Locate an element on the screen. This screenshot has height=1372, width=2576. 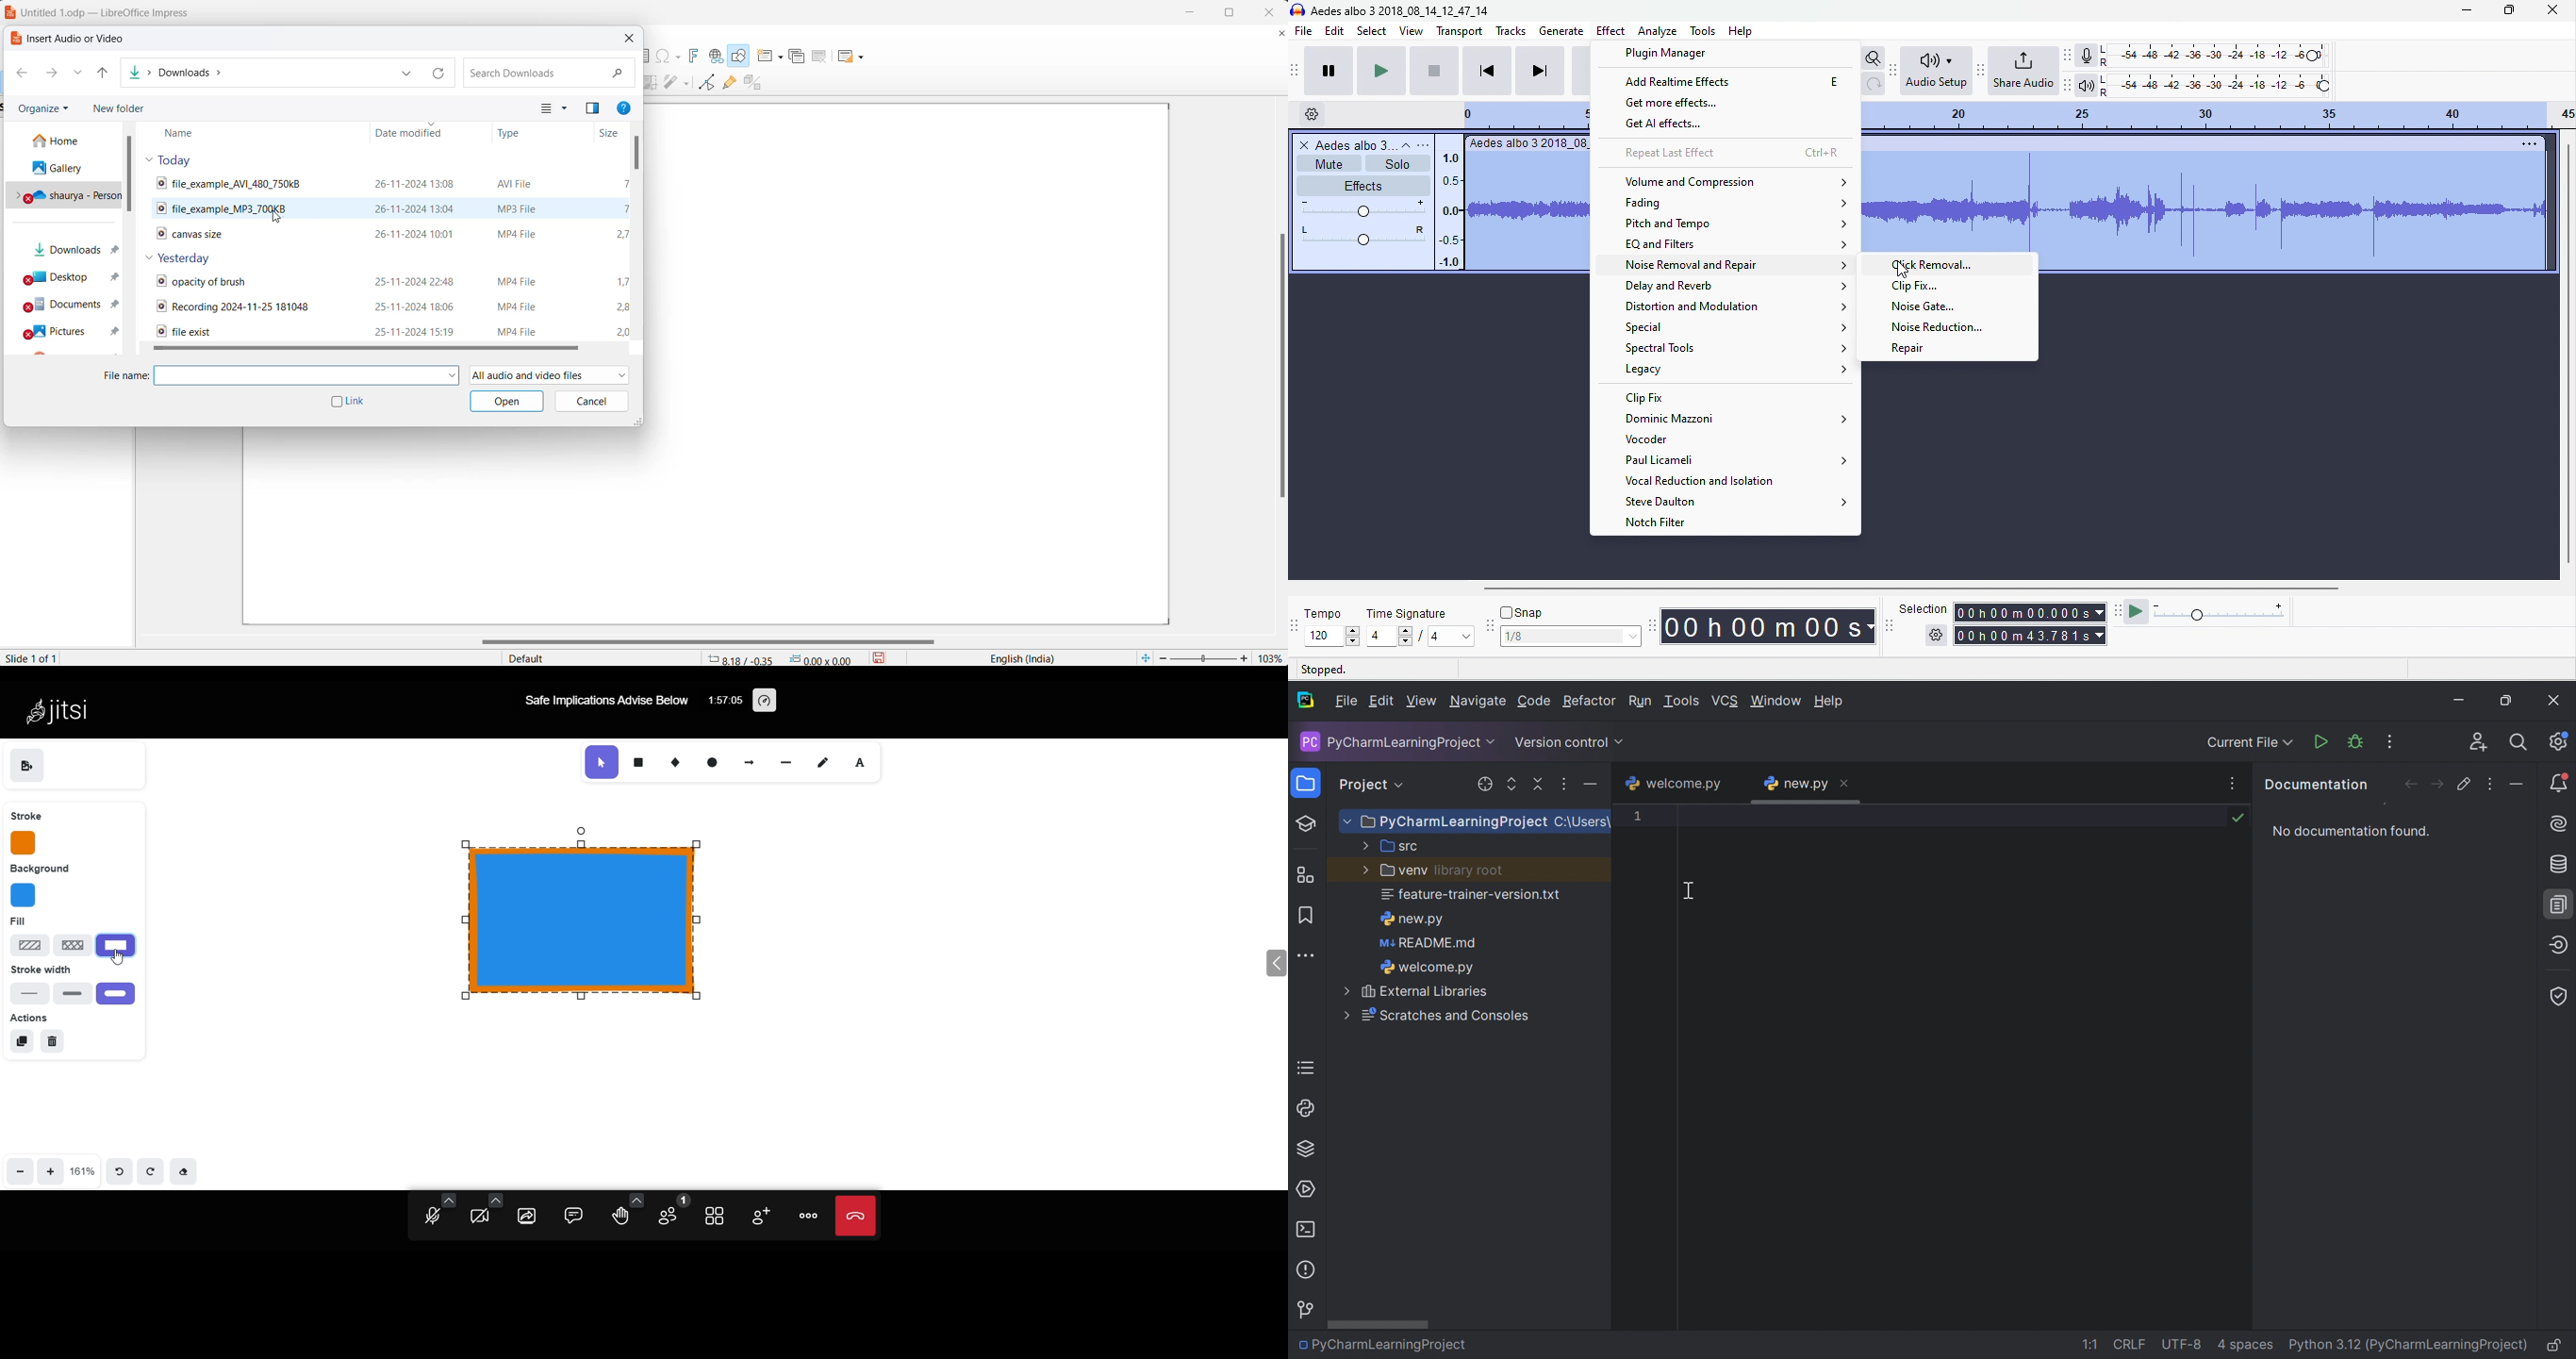
Version control is located at coordinates (1561, 742).